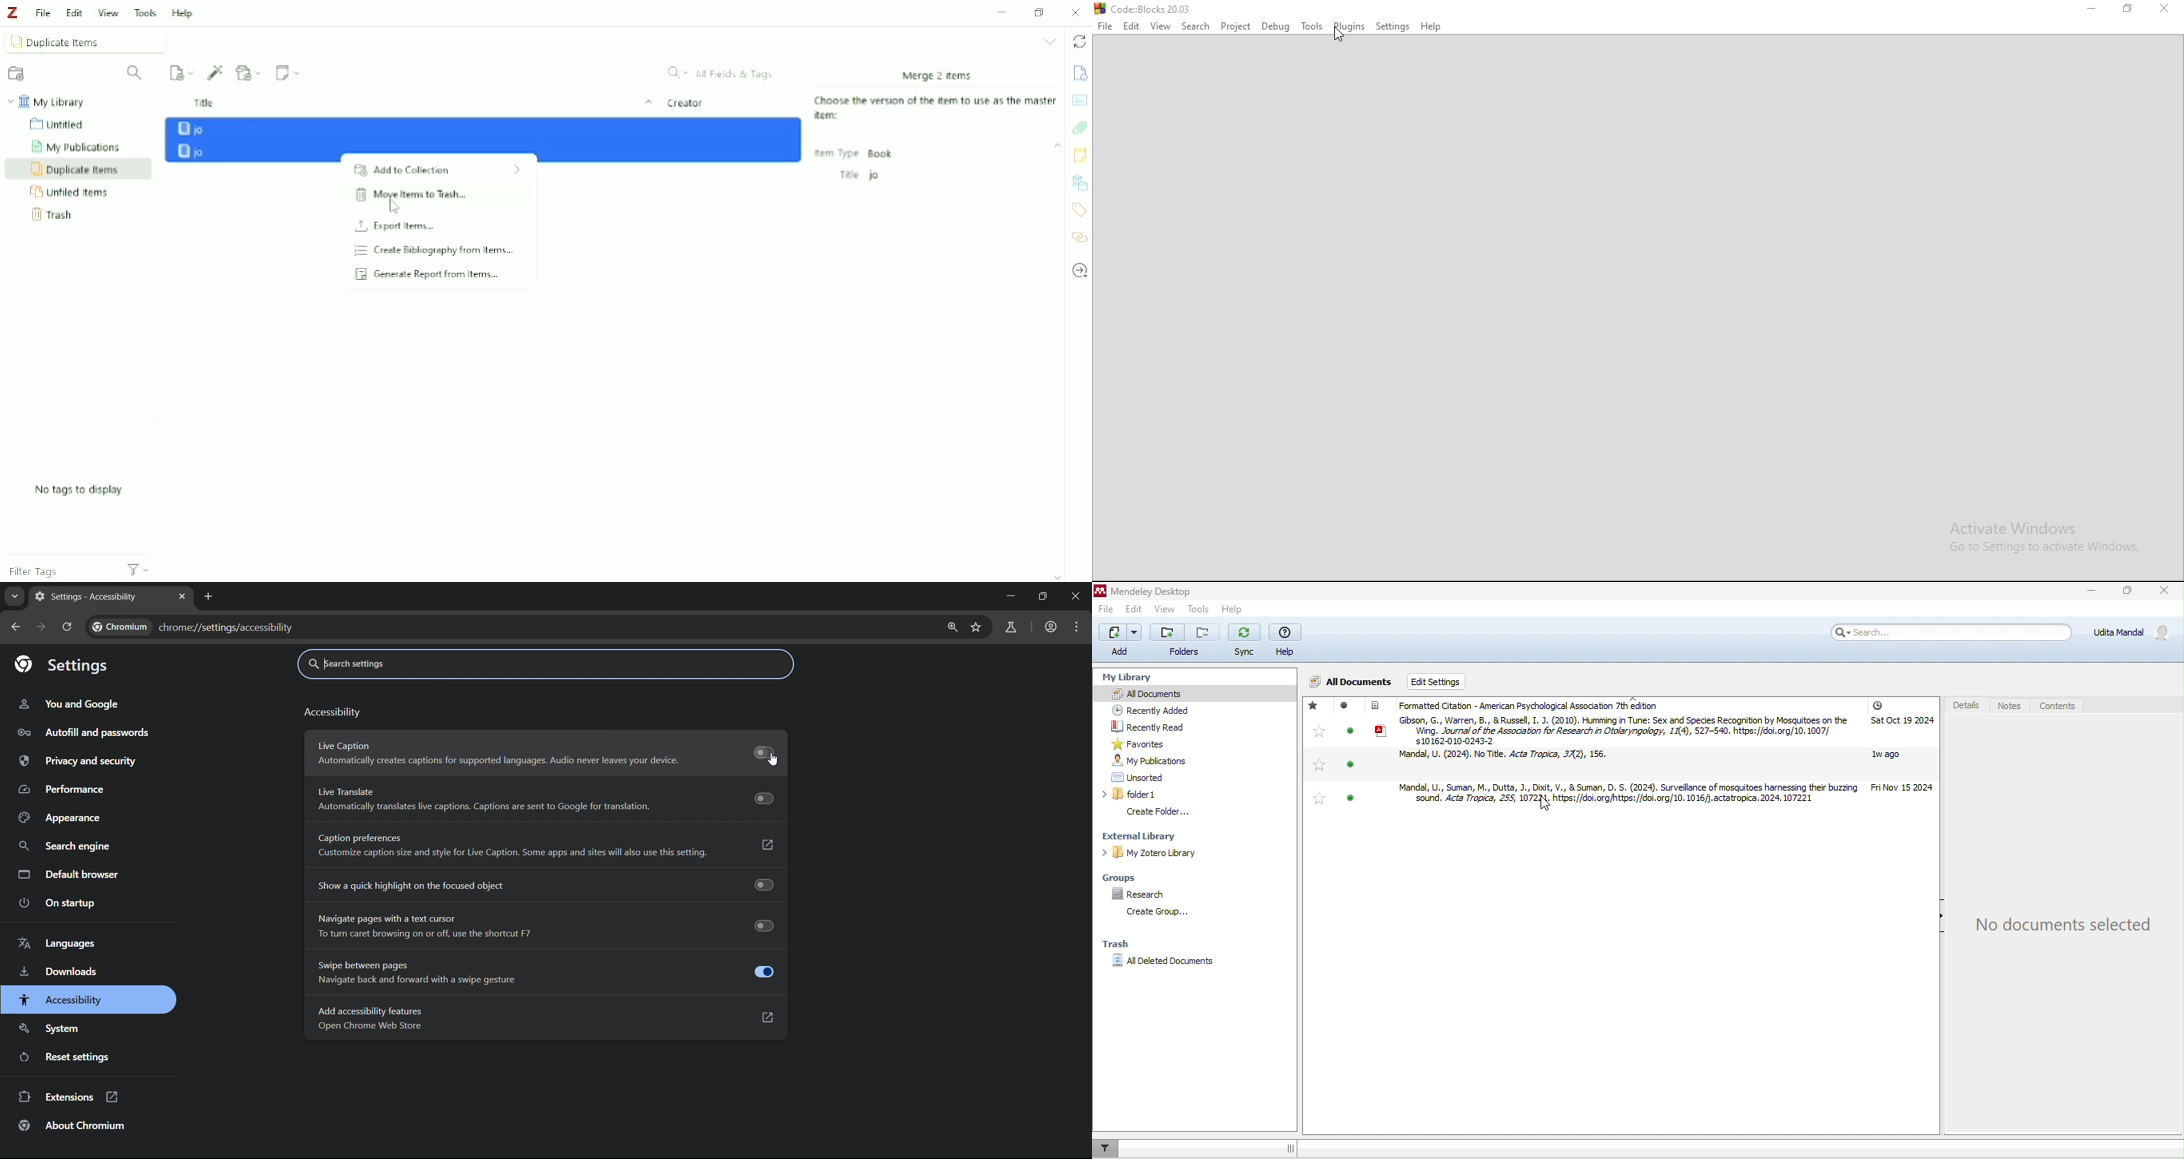 The image size is (2184, 1176). I want to click on filter, so click(1106, 1148).